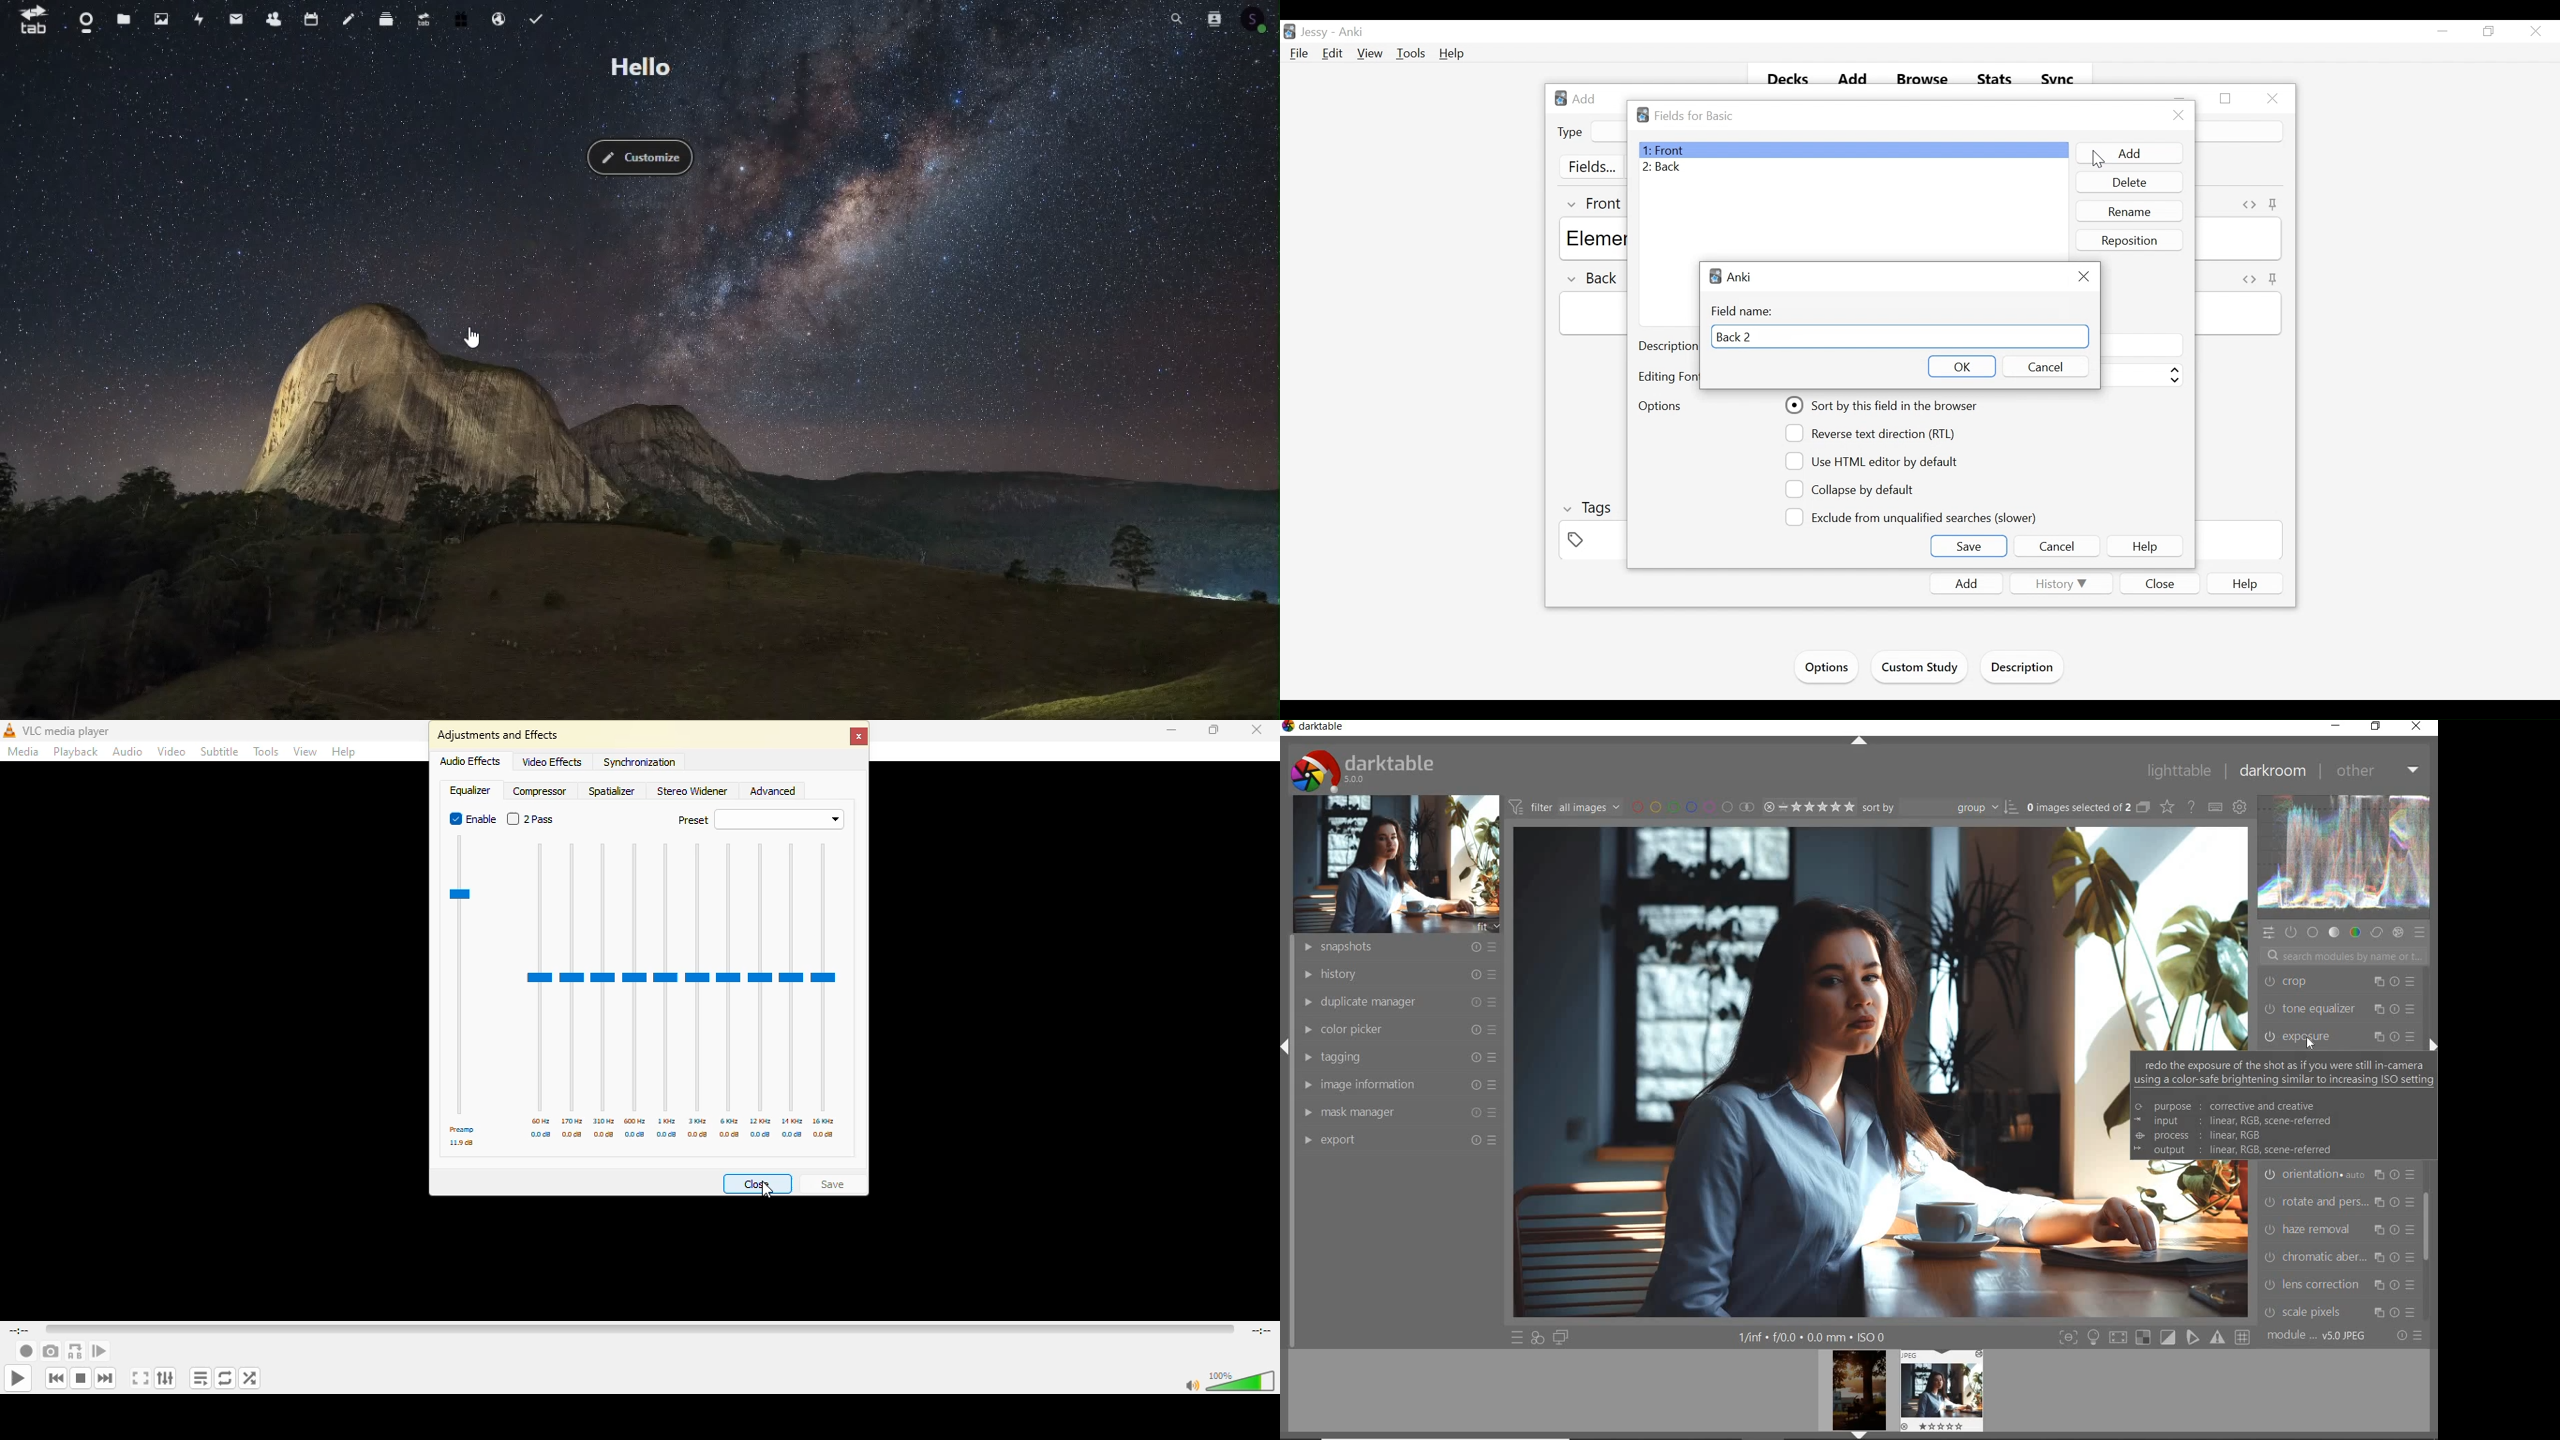 The height and width of the screenshot is (1456, 2576). What do you see at coordinates (2487, 32) in the screenshot?
I see `Restore` at bounding box center [2487, 32].